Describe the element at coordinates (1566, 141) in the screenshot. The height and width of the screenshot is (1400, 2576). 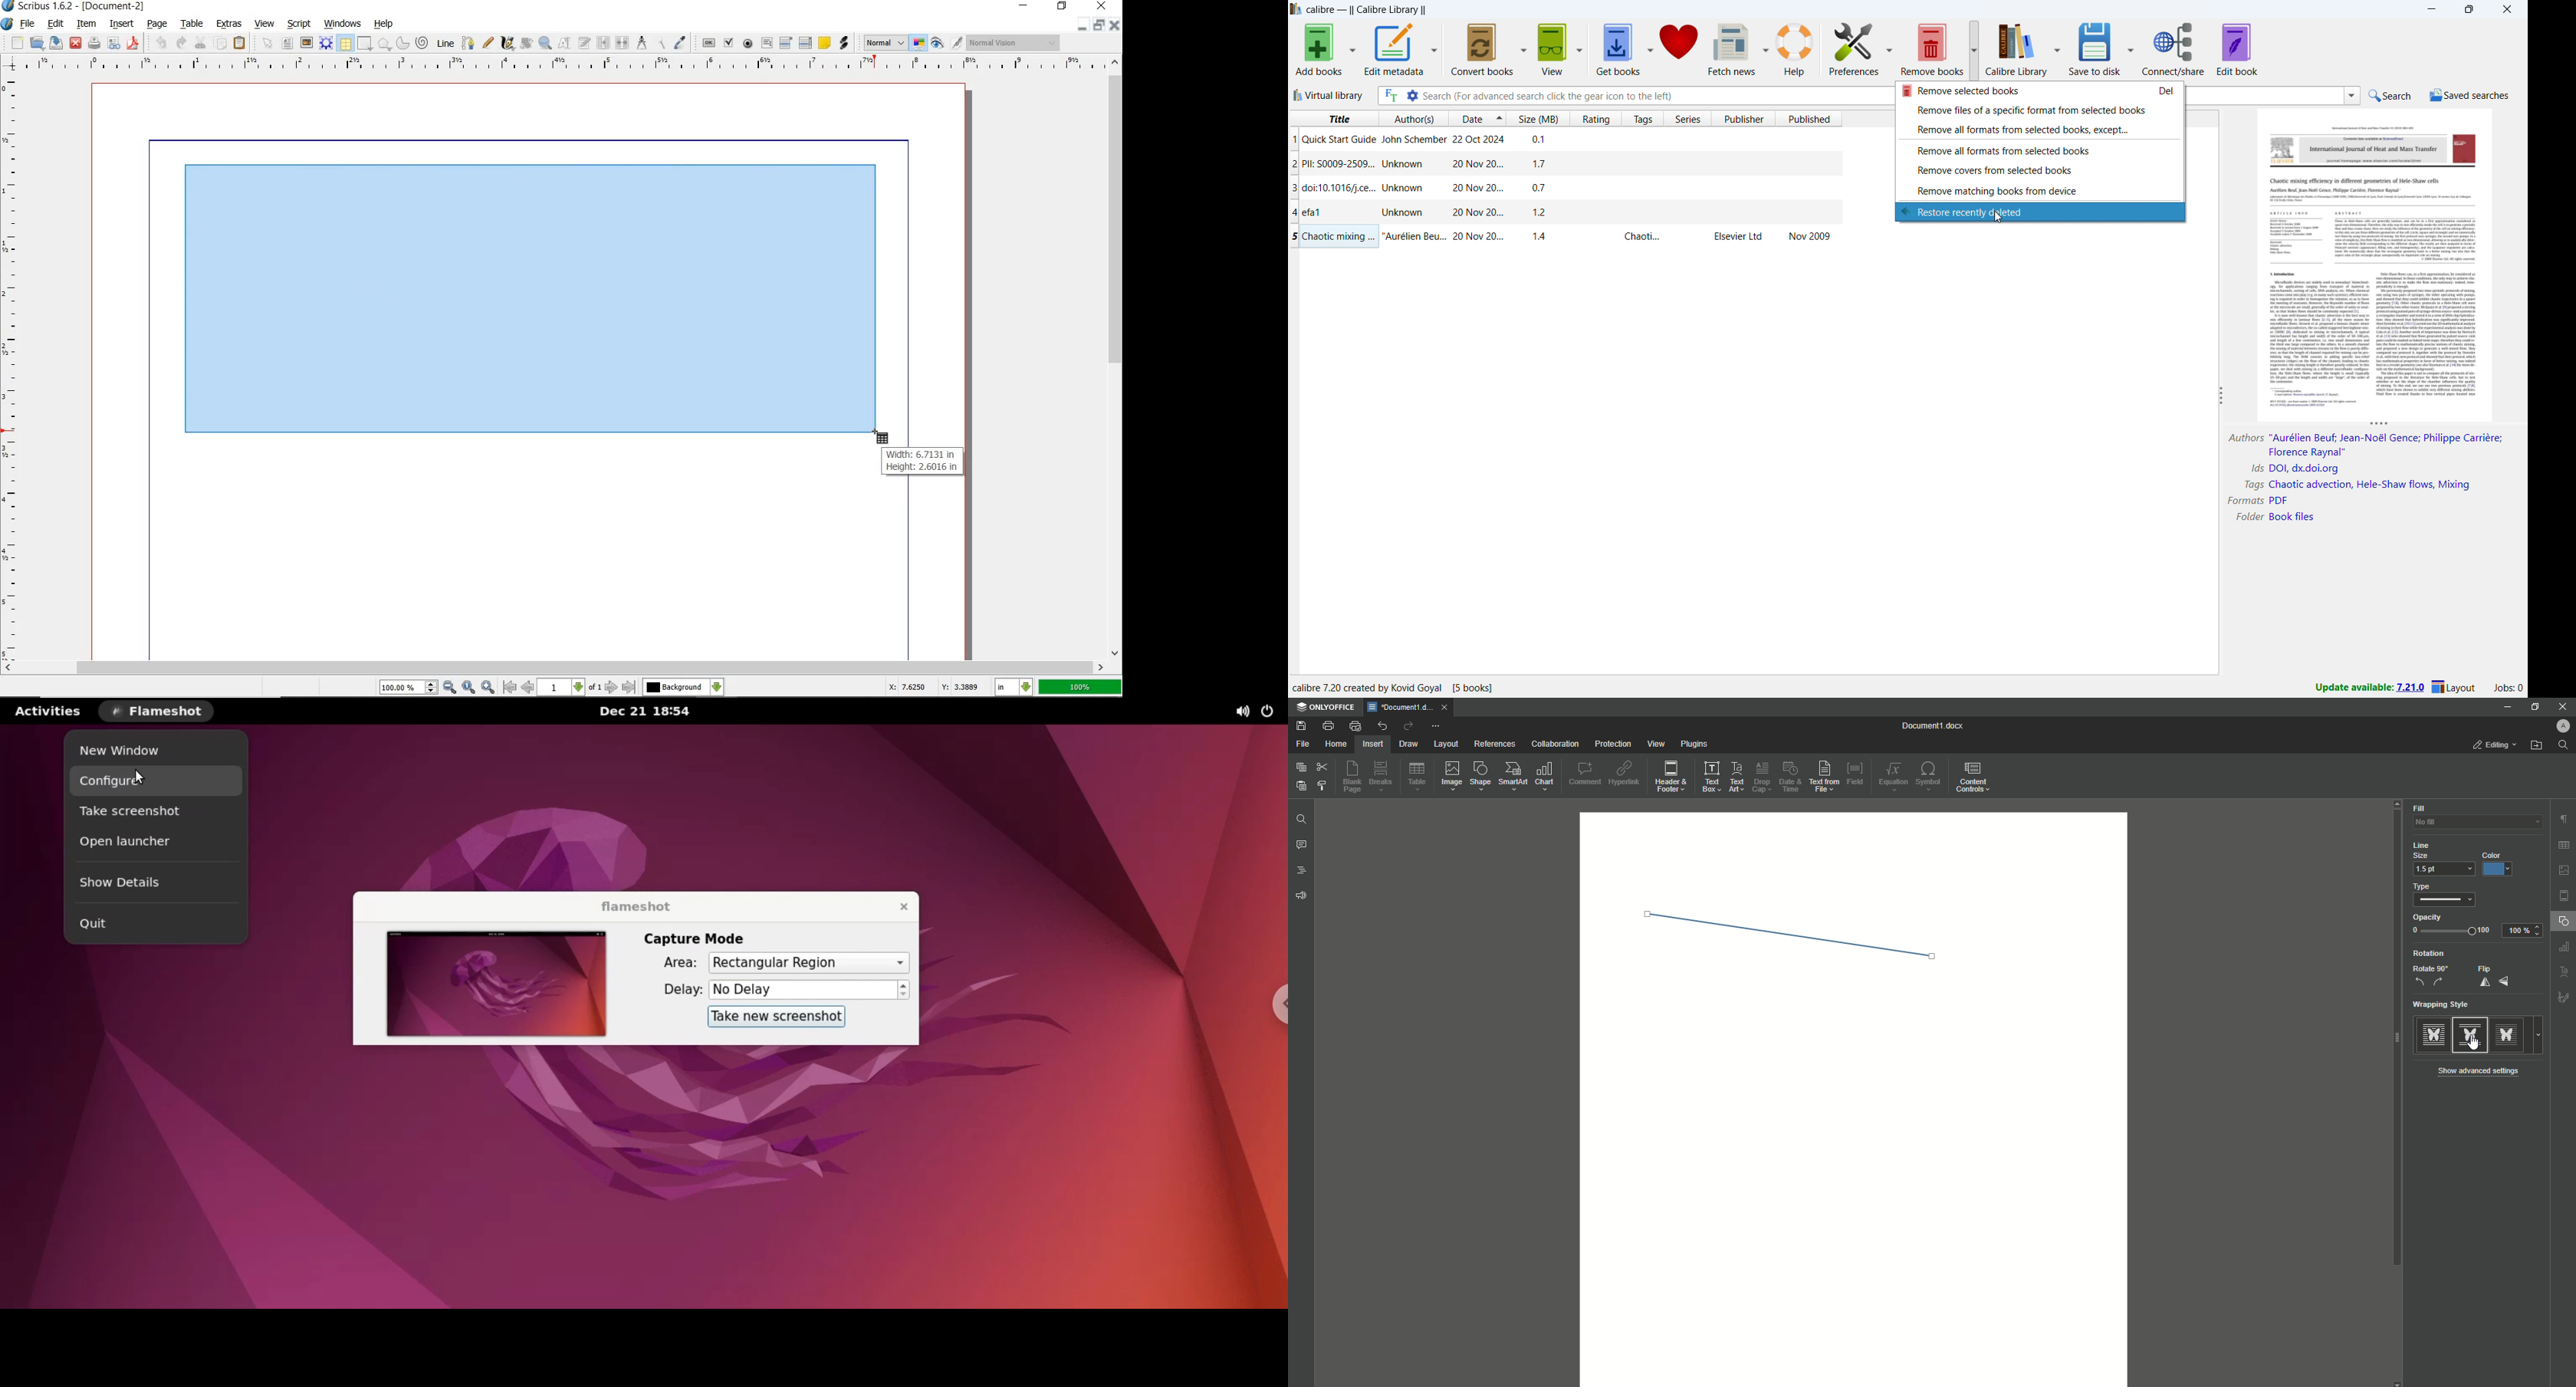
I see `single book entry` at that location.